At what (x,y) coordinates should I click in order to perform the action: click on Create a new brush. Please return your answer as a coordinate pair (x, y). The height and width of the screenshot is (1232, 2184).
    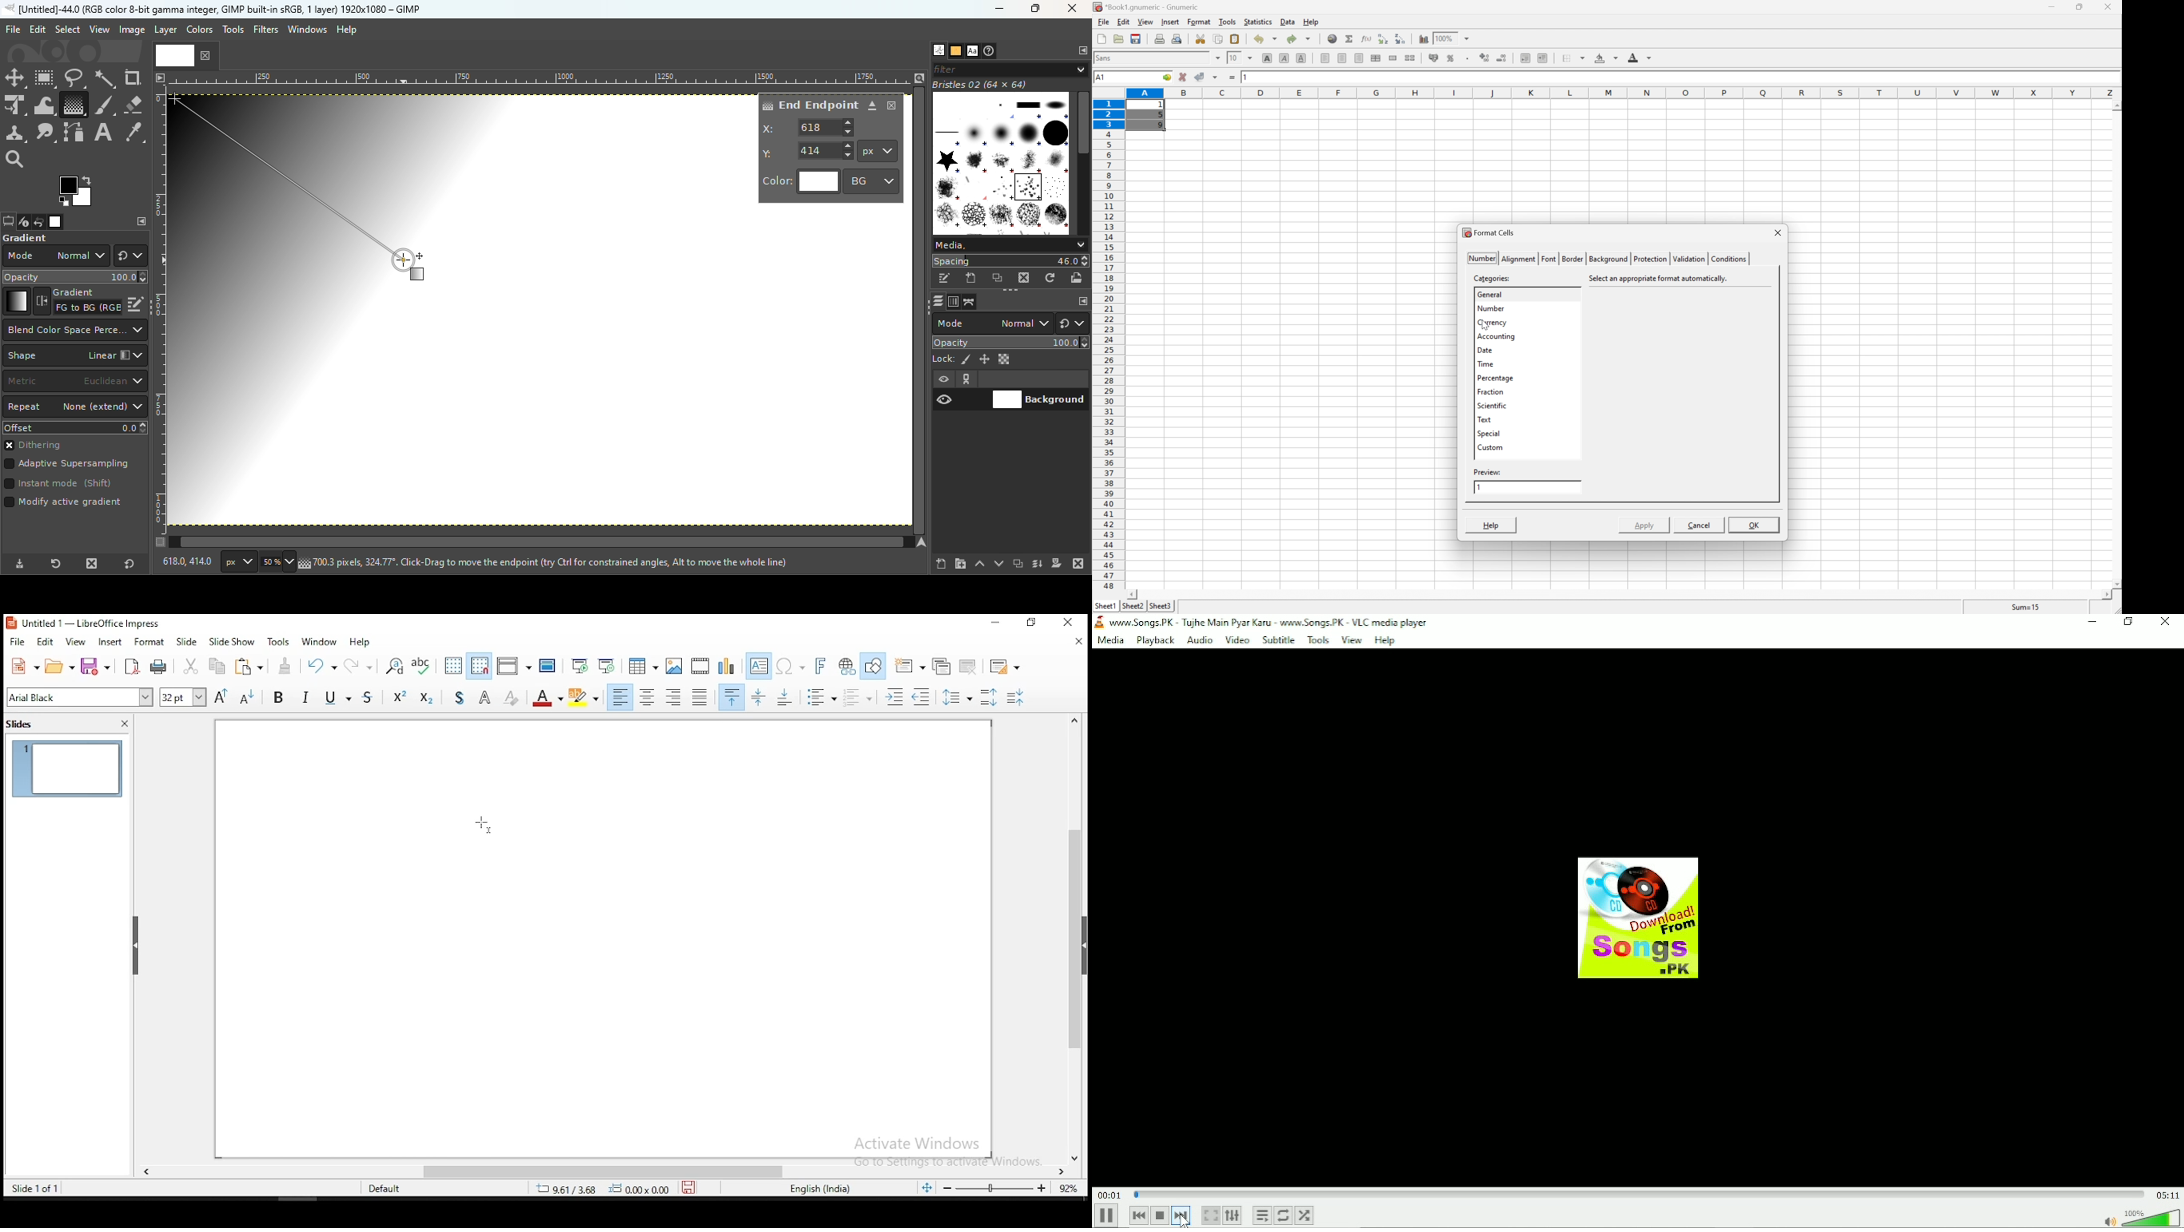
    Looking at the image, I should click on (972, 278).